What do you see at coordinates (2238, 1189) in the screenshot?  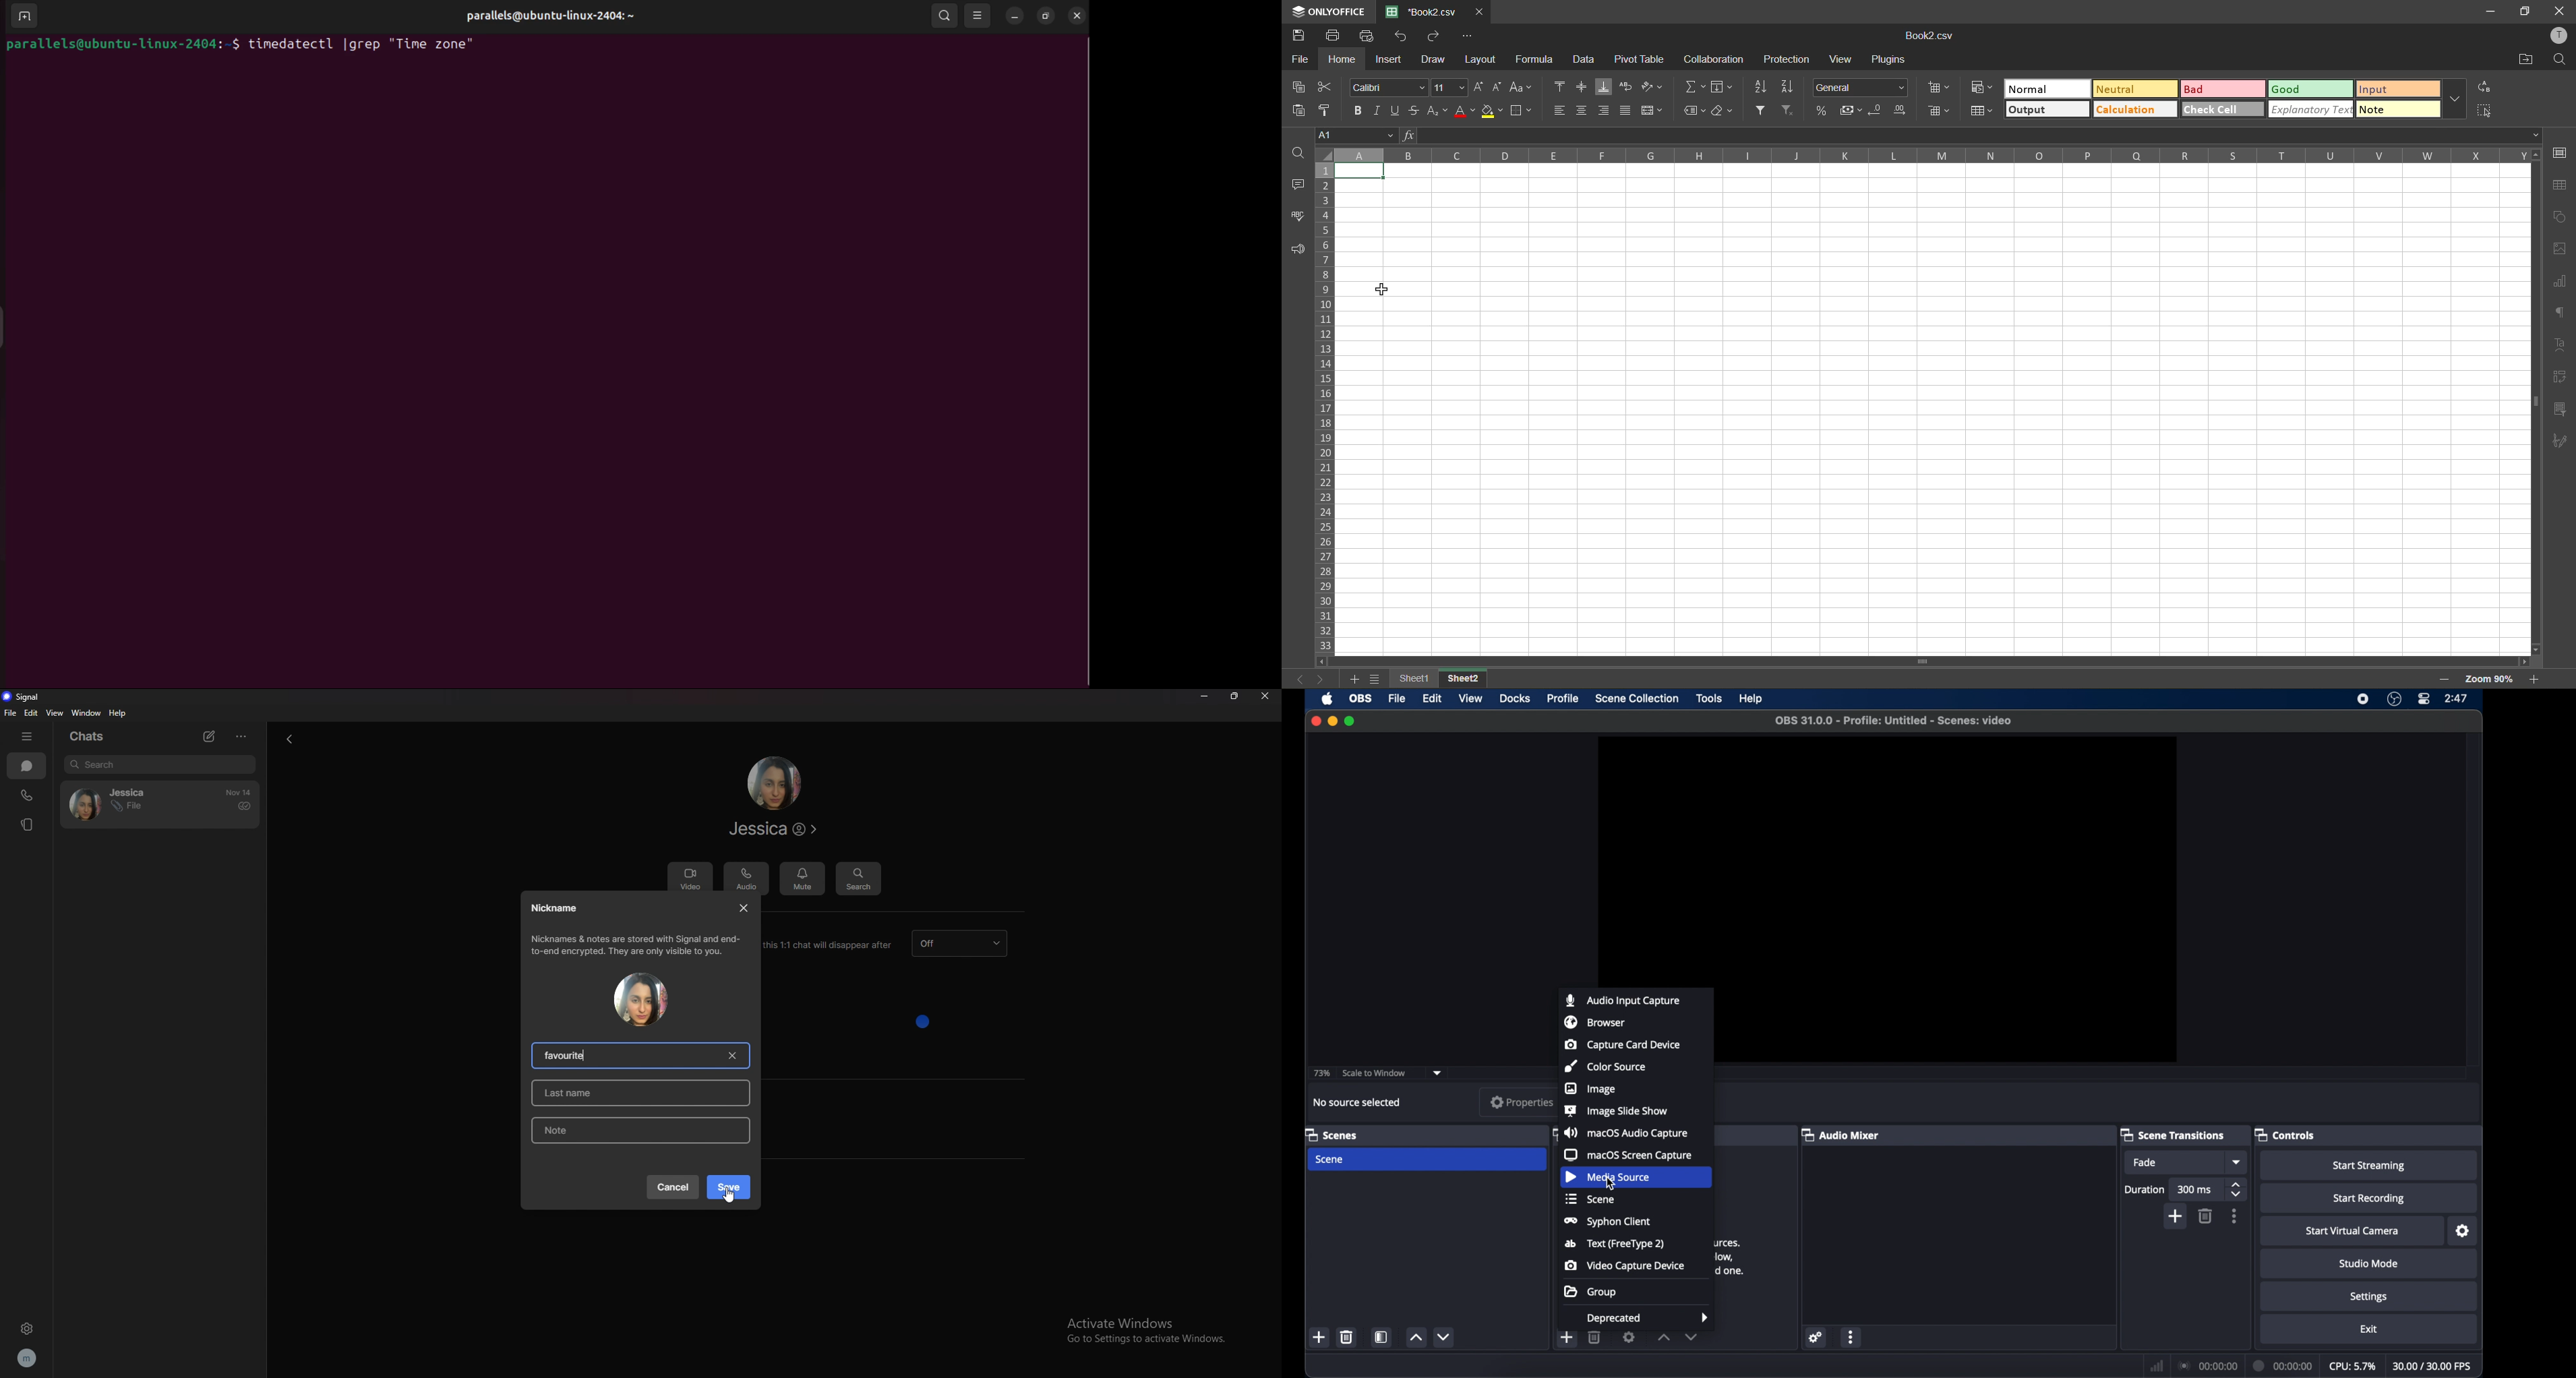 I see `stepper buttons` at bounding box center [2238, 1189].